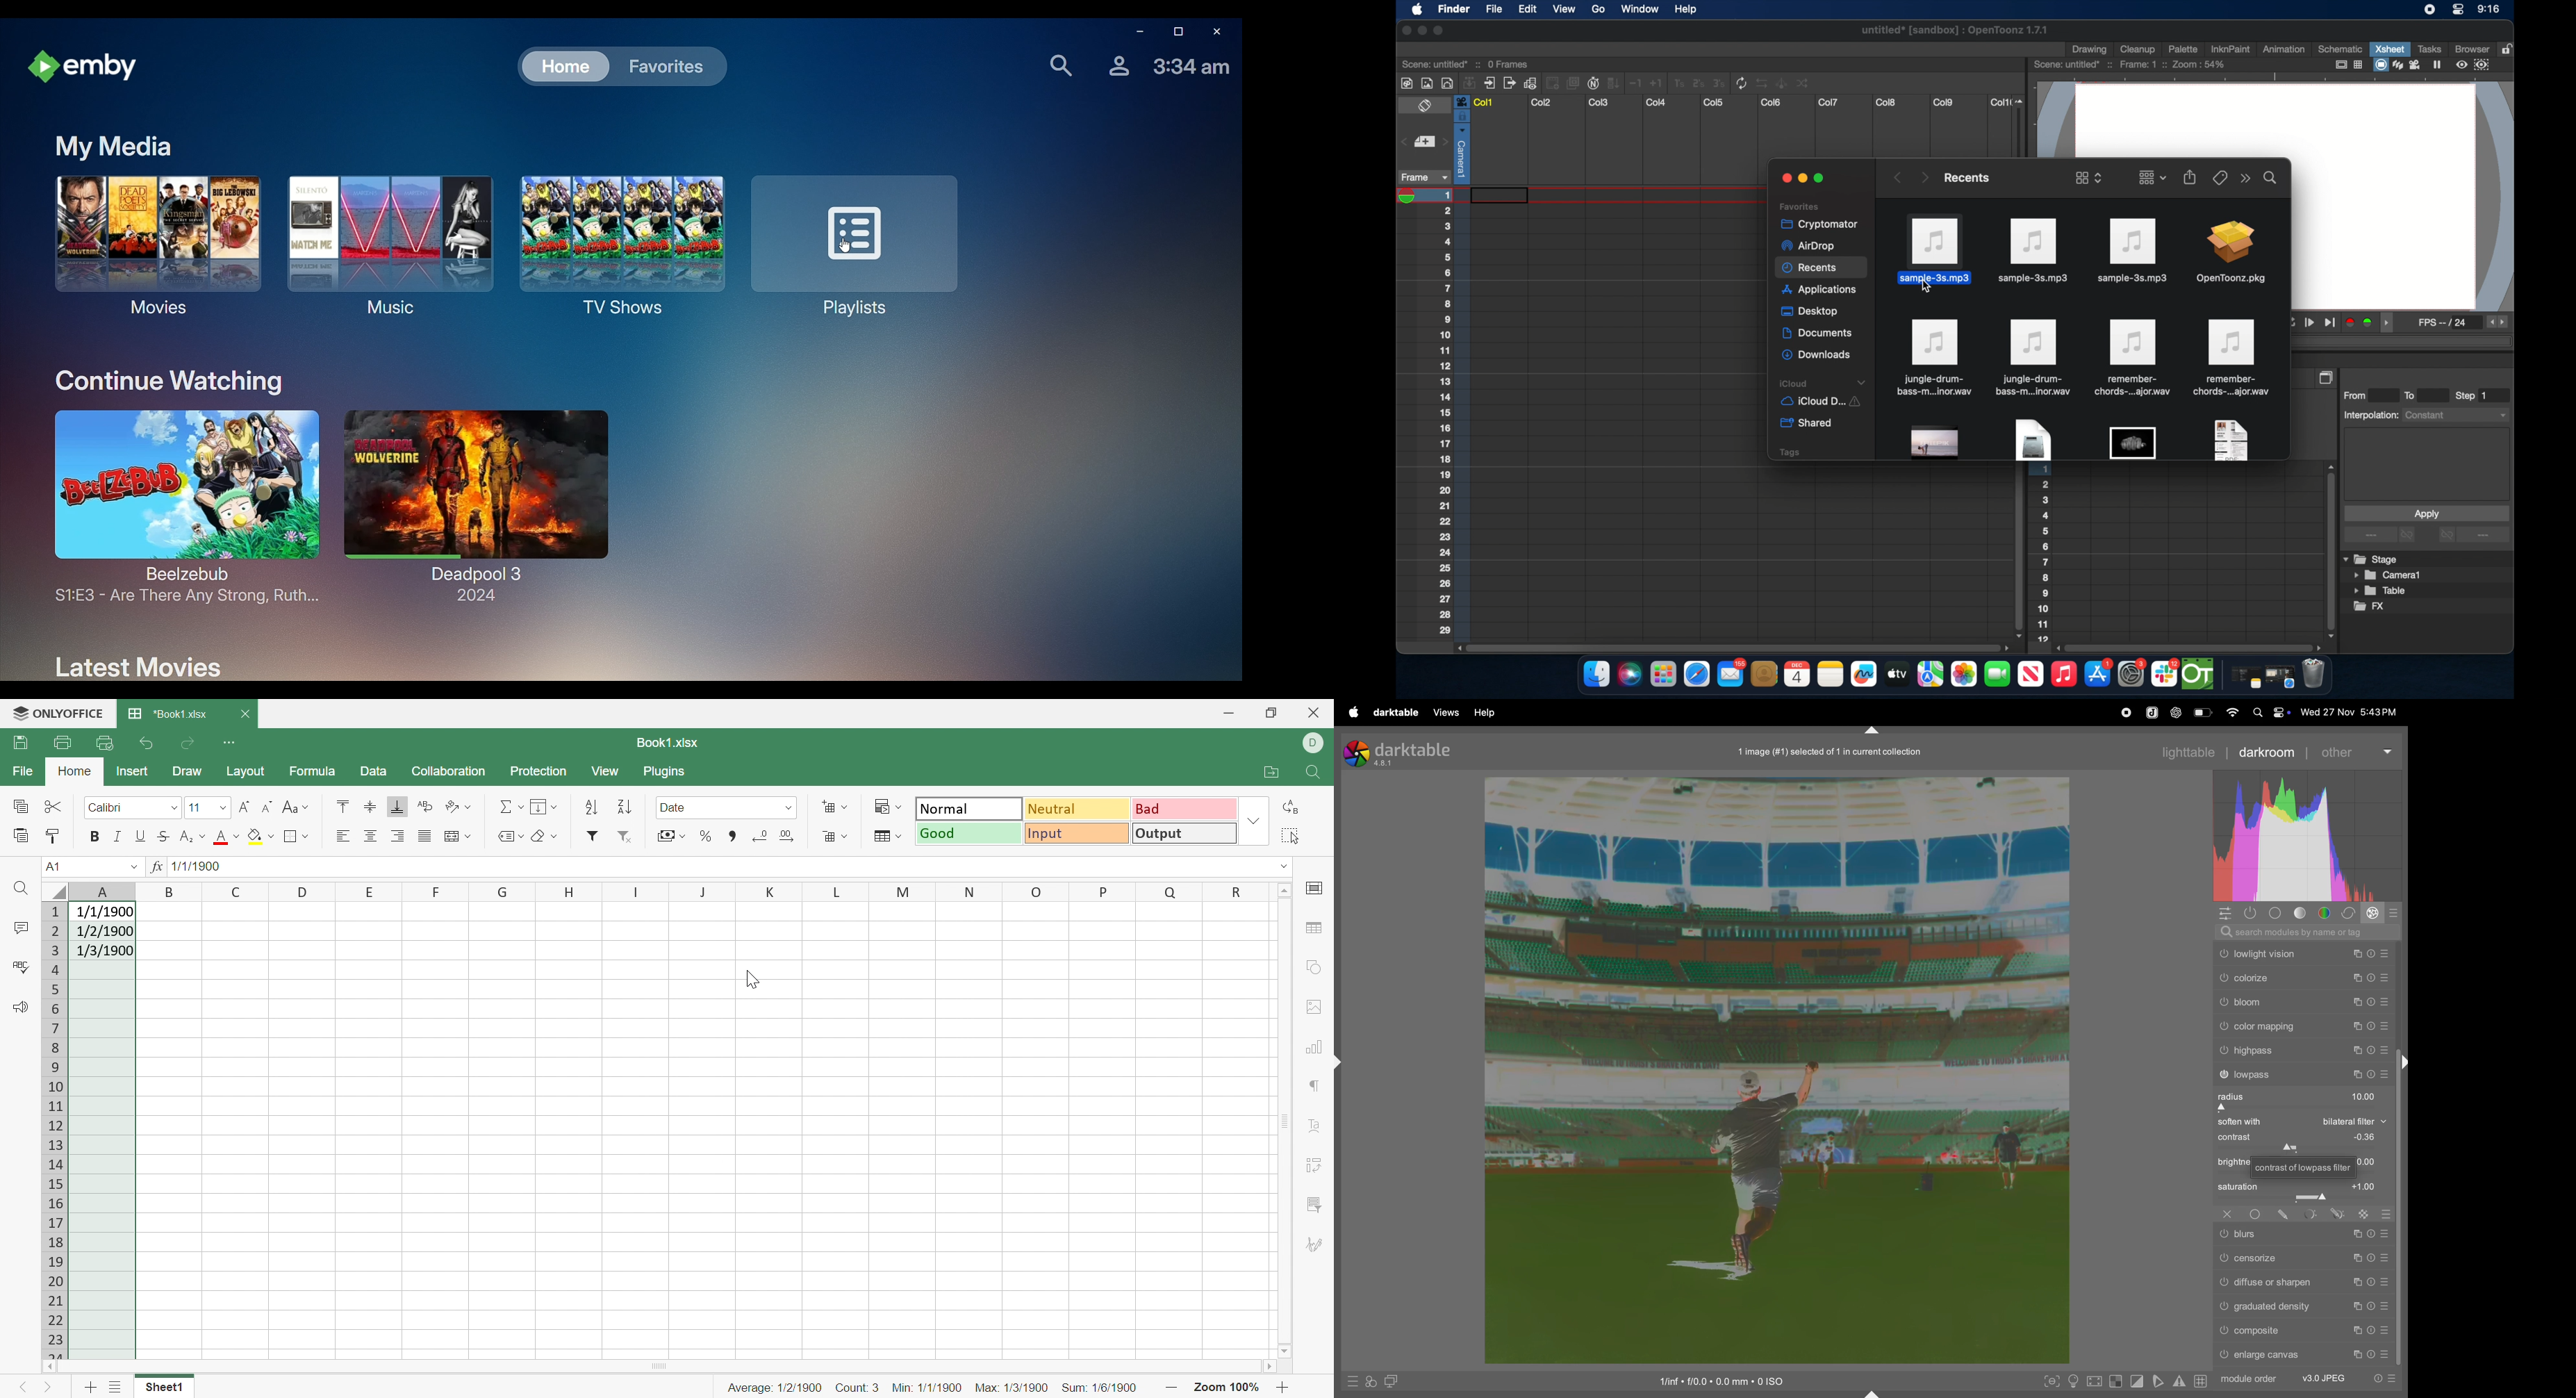  What do you see at coordinates (543, 806) in the screenshot?
I see `Fill` at bounding box center [543, 806].